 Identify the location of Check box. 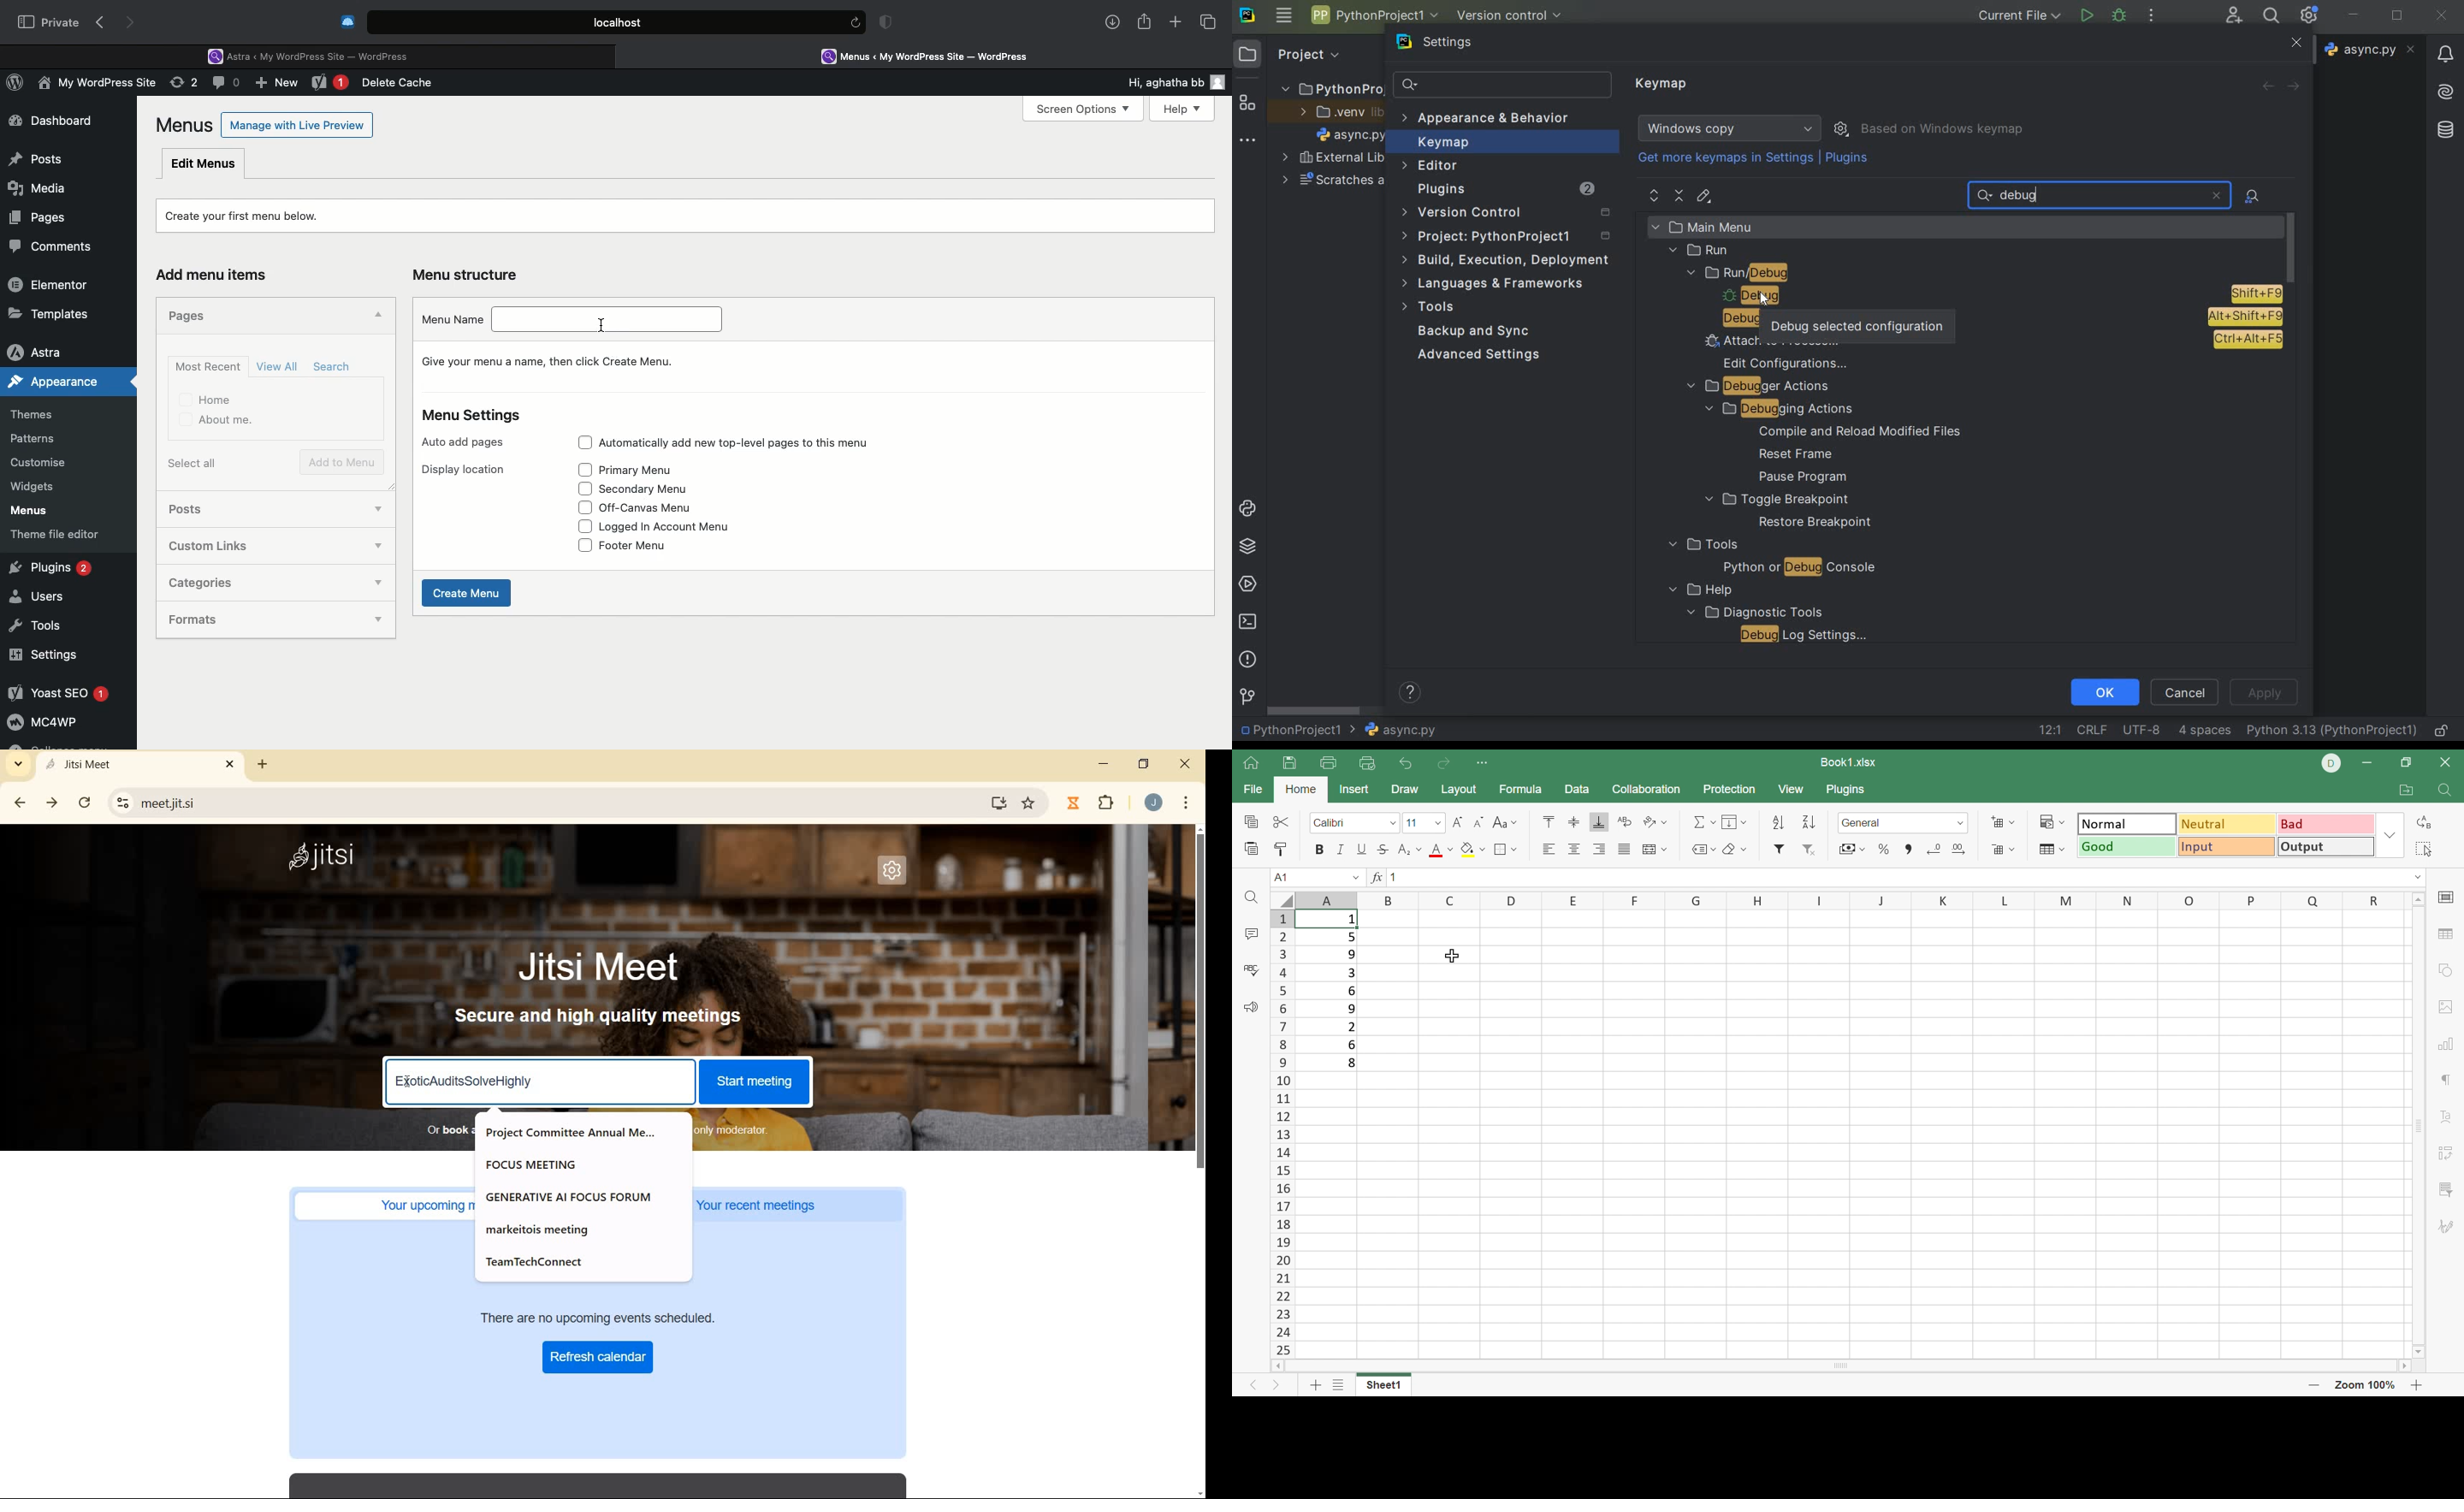
(585, 526).